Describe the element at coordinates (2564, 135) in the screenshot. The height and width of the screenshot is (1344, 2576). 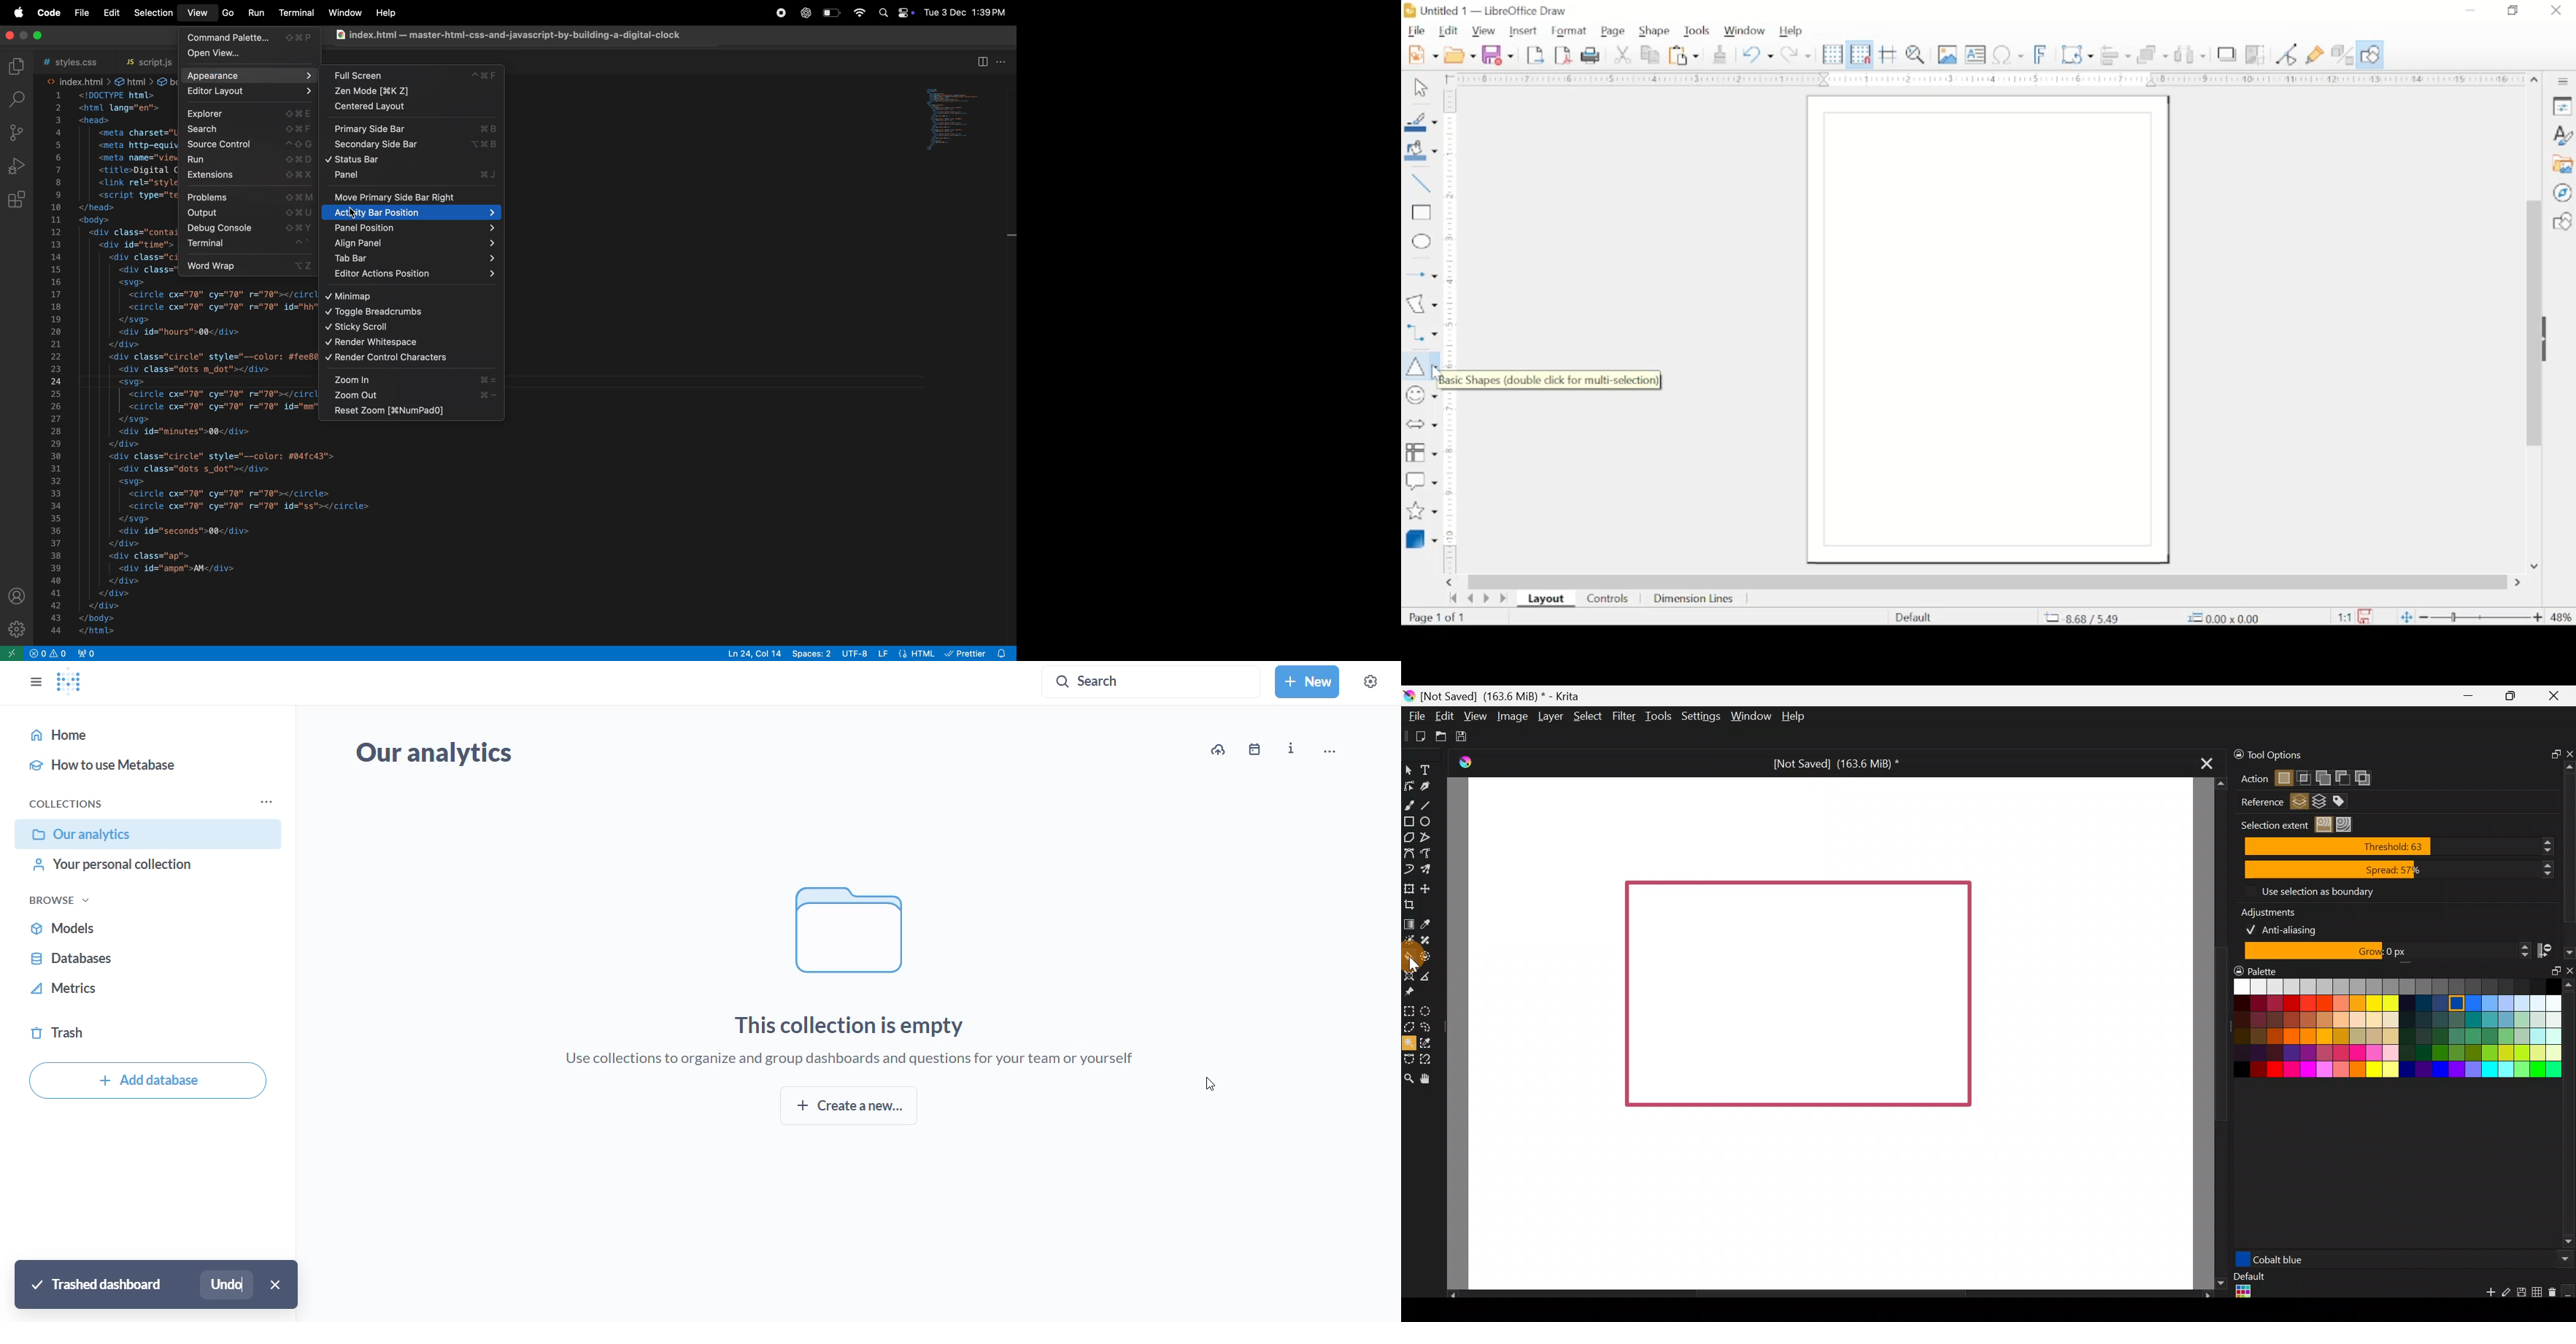
I see `styles` at that location.